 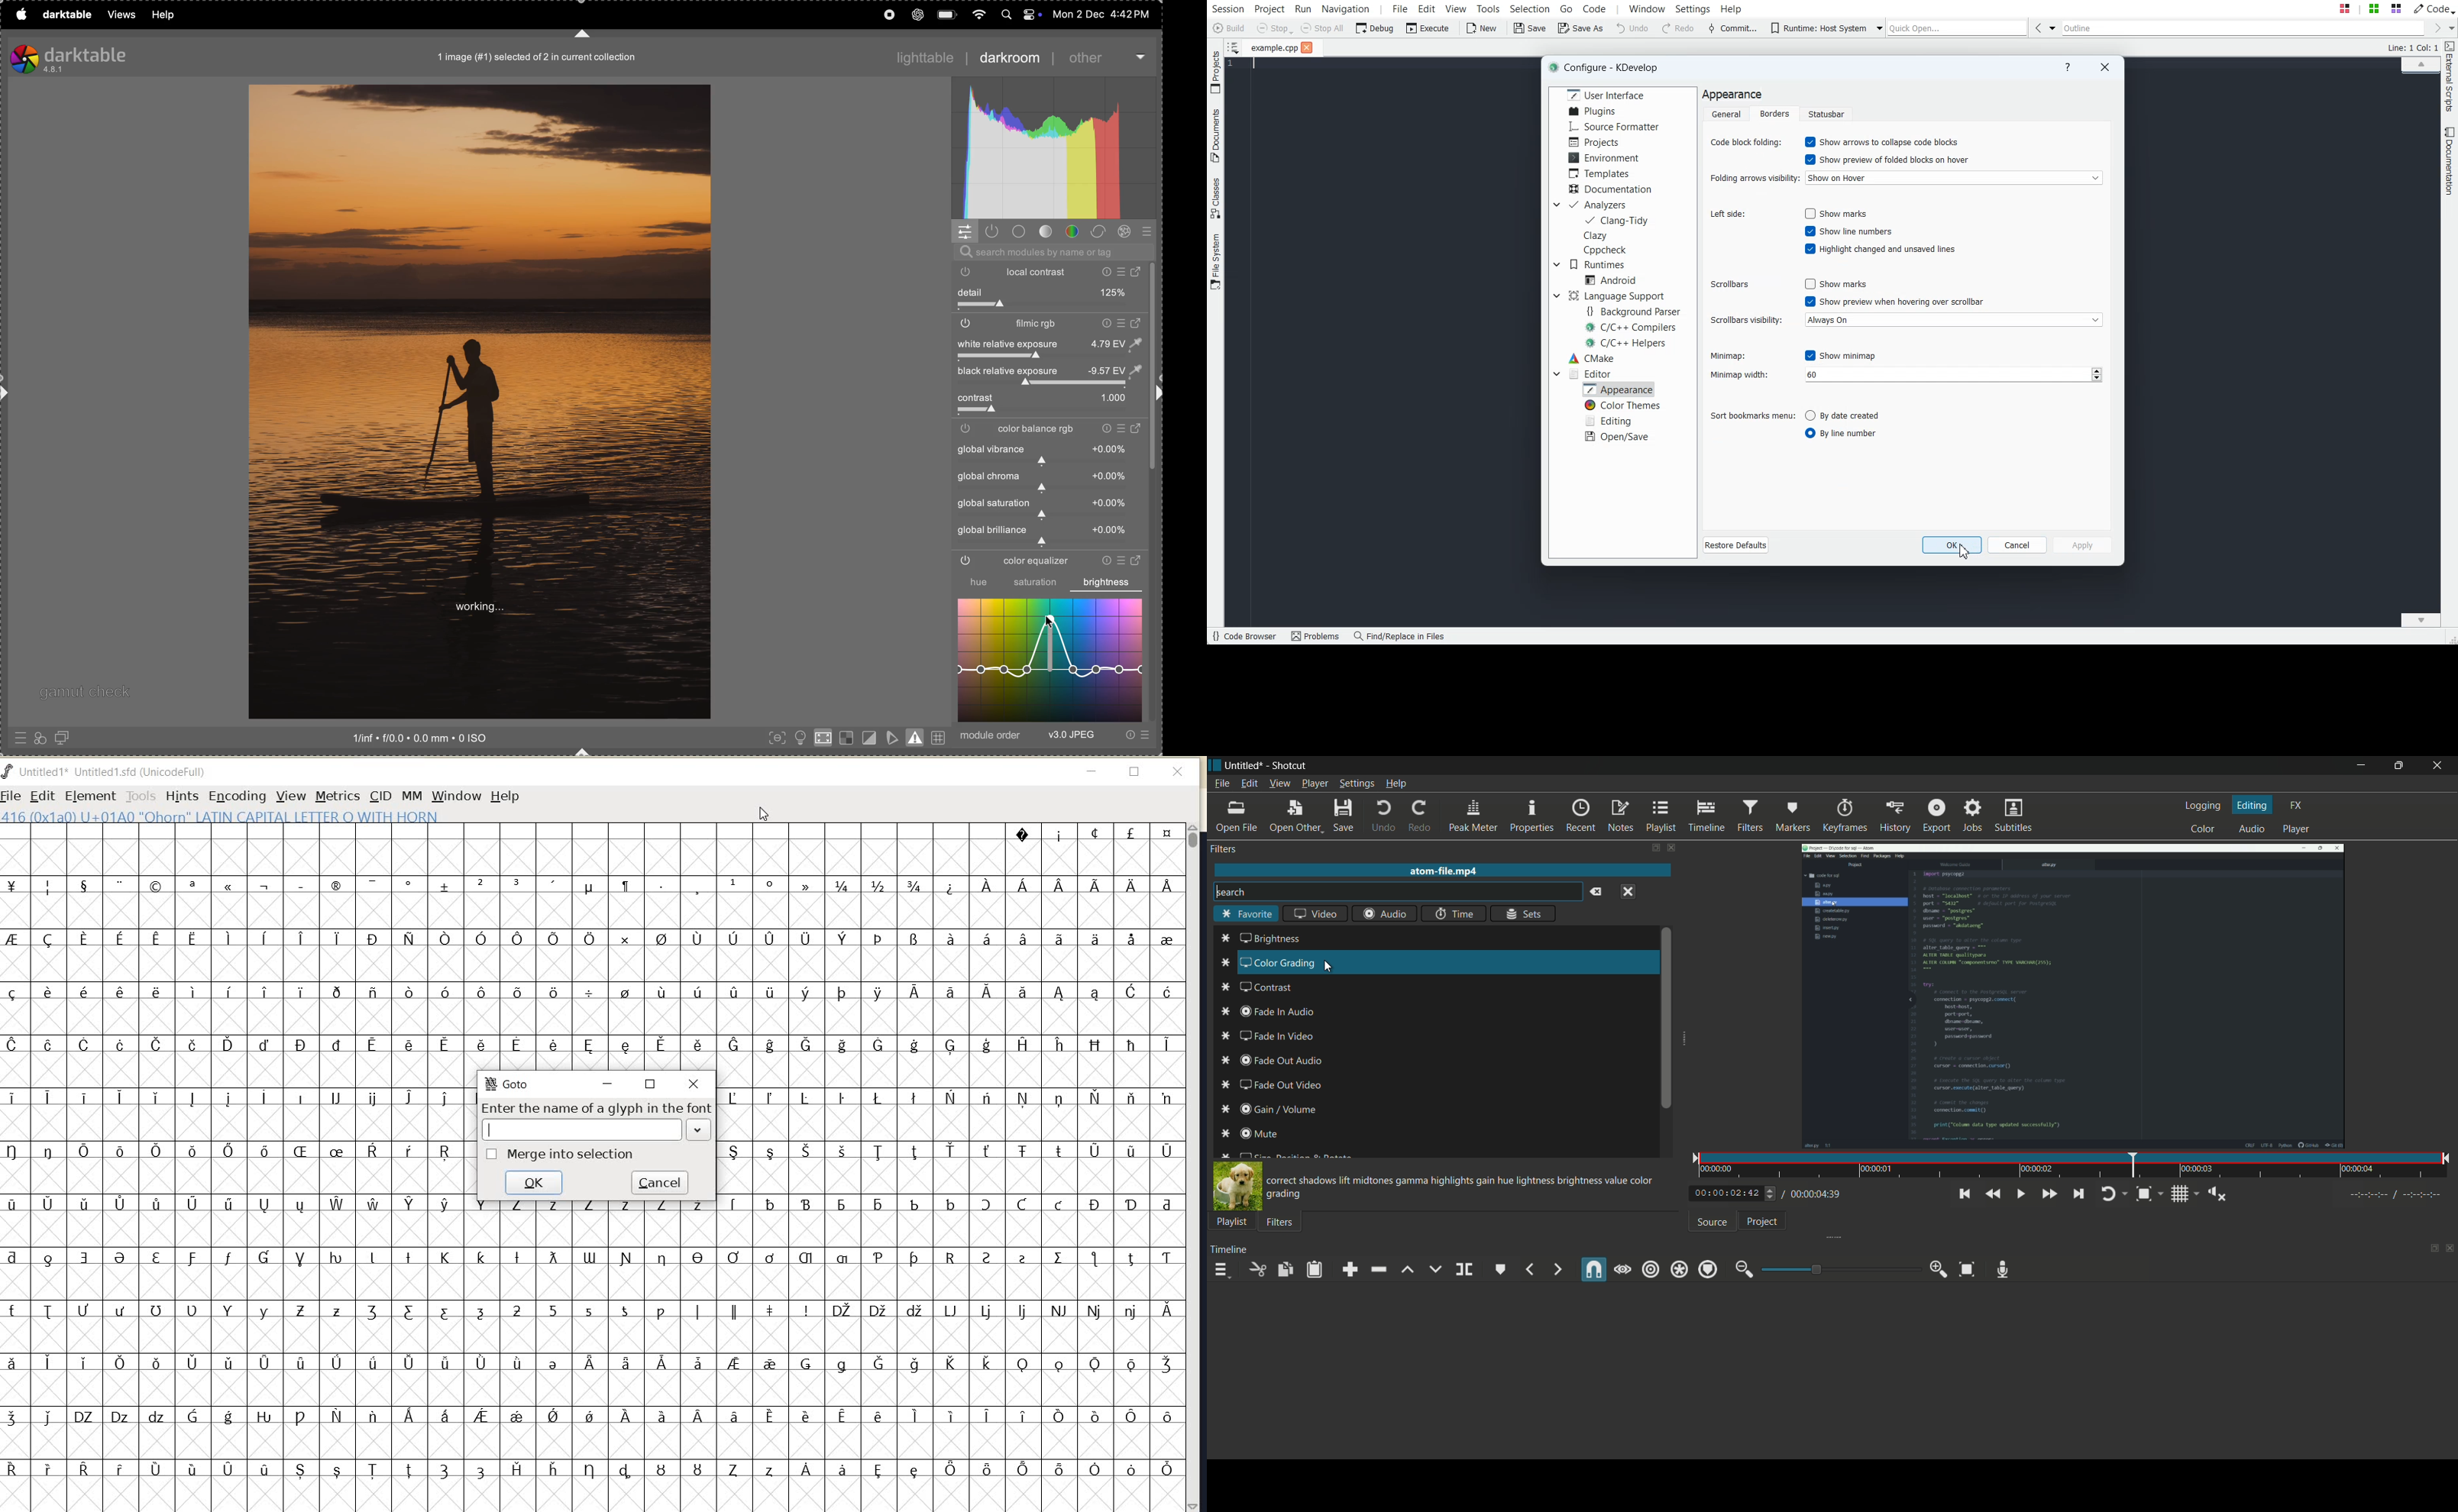 What do you see at coordinates (1761, 1222) in the screenshot?
I see `project` at bounding box center [1761, 1222].